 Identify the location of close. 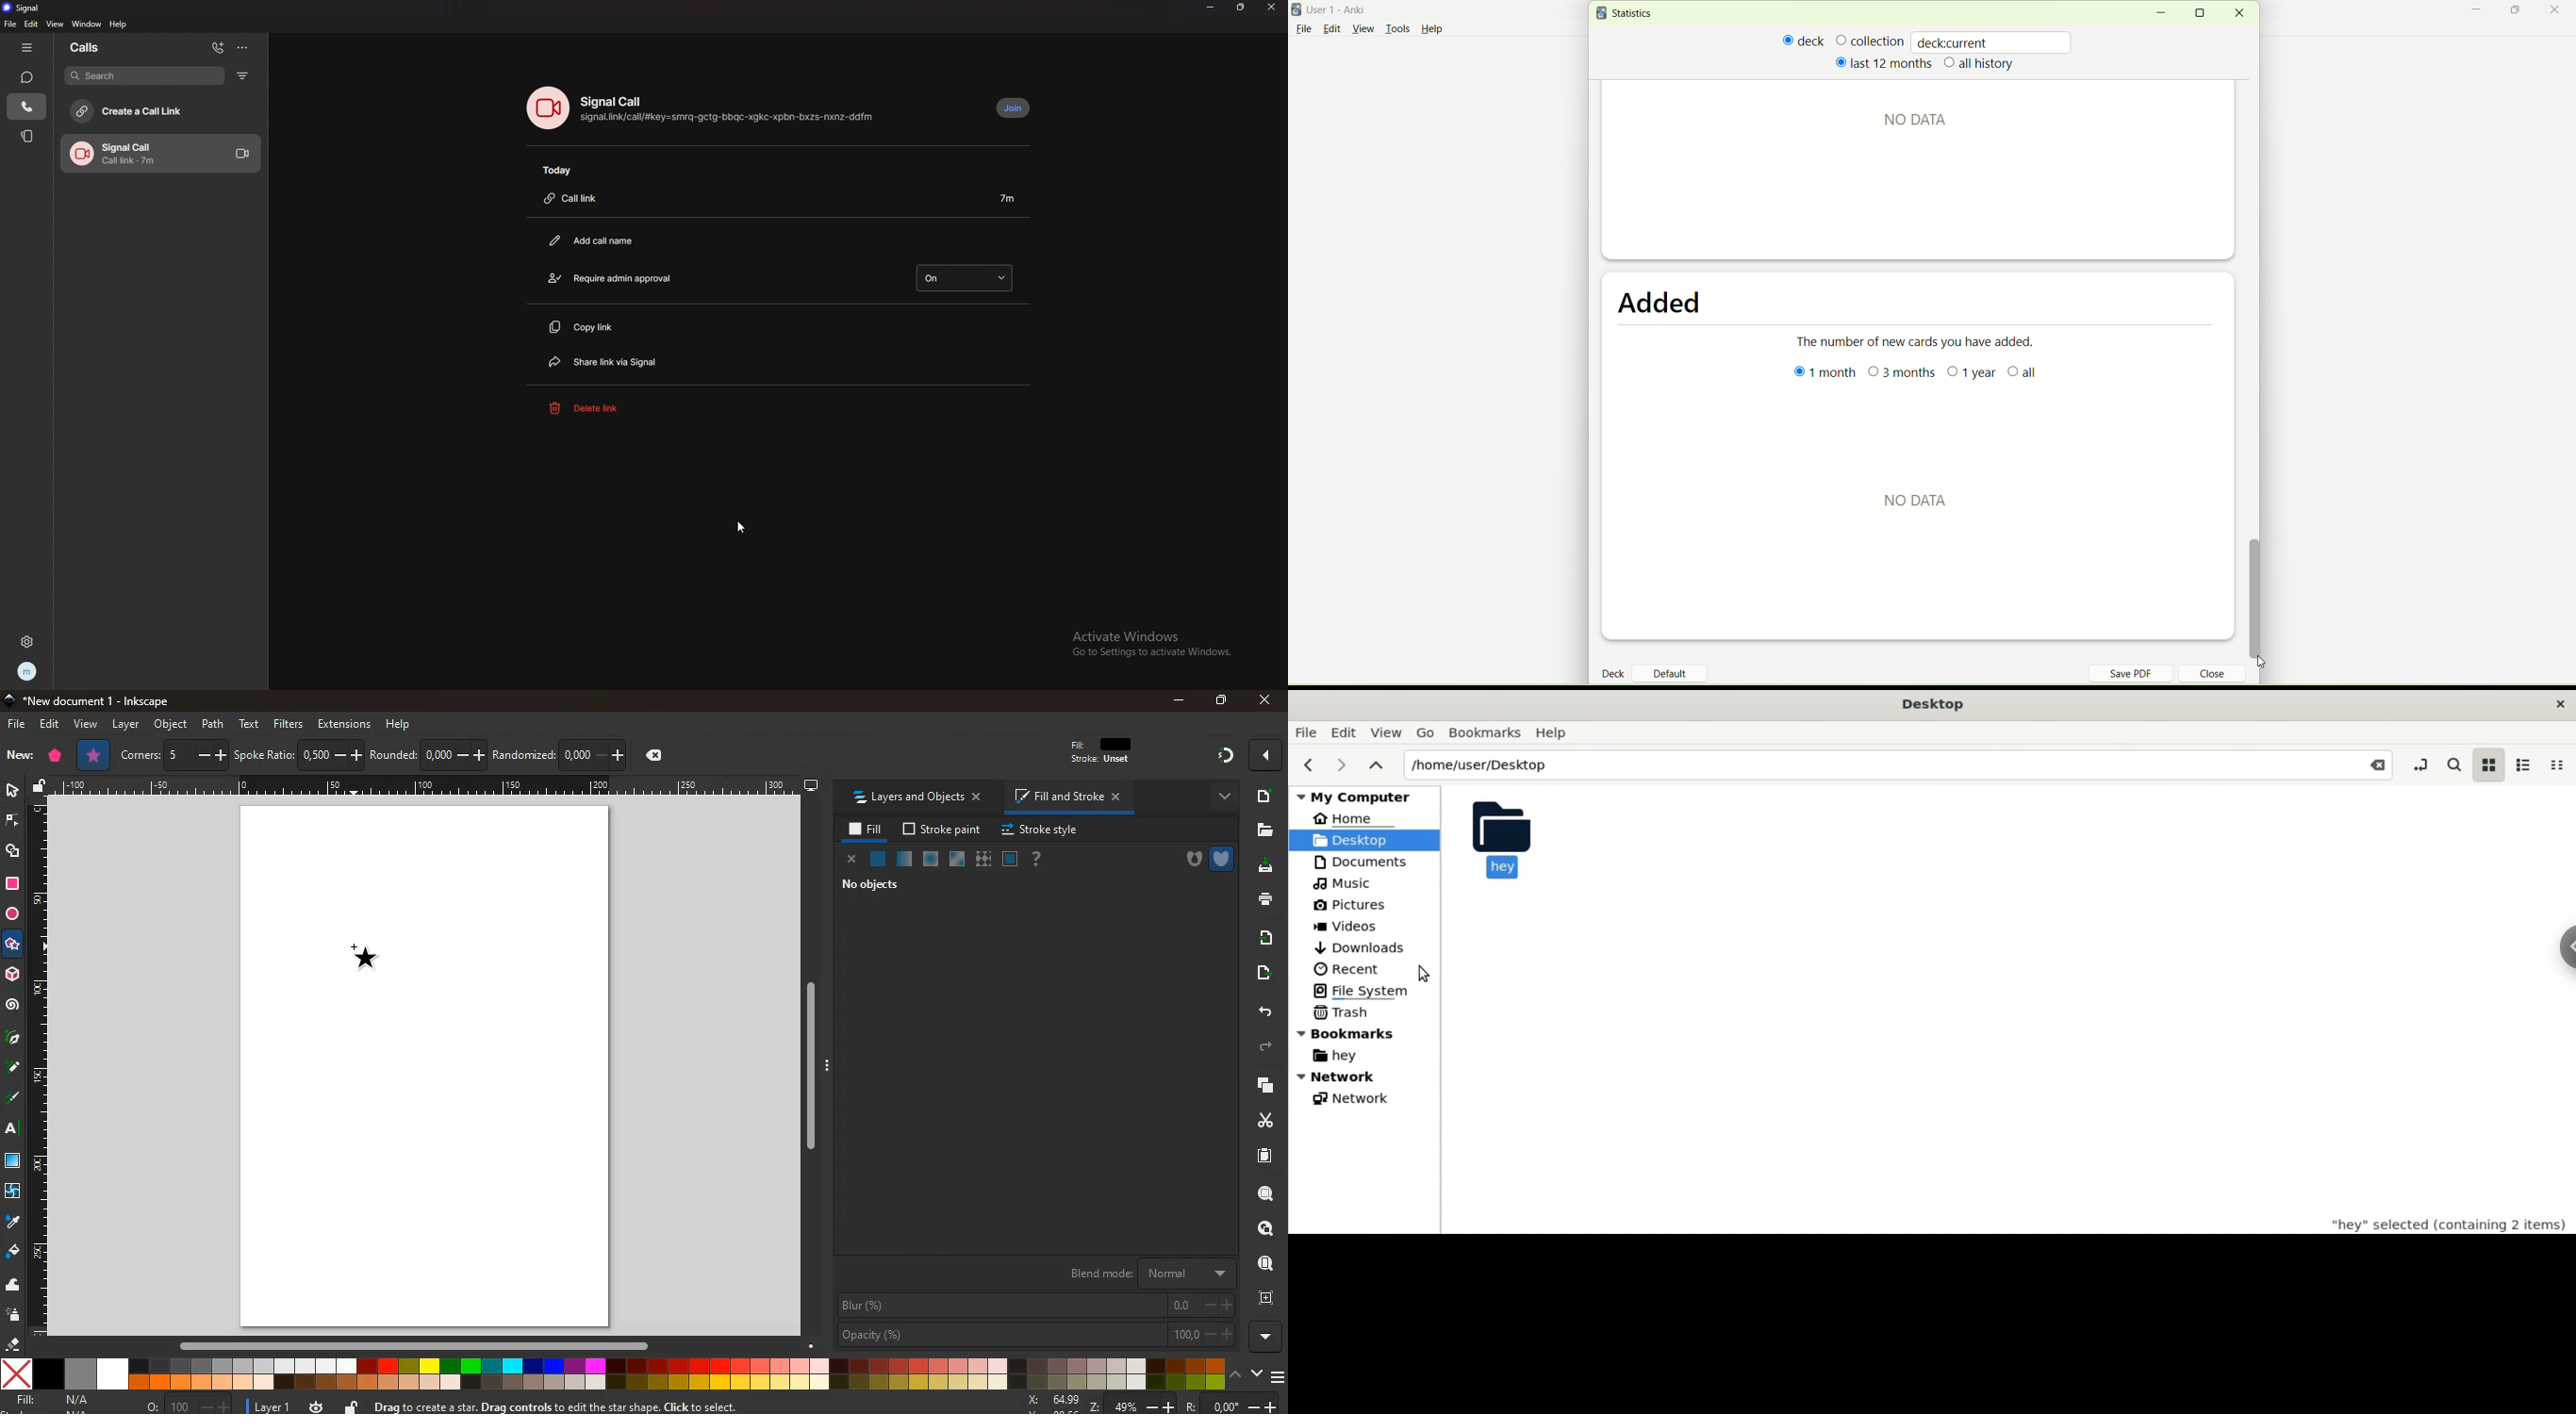
(1266, 699).